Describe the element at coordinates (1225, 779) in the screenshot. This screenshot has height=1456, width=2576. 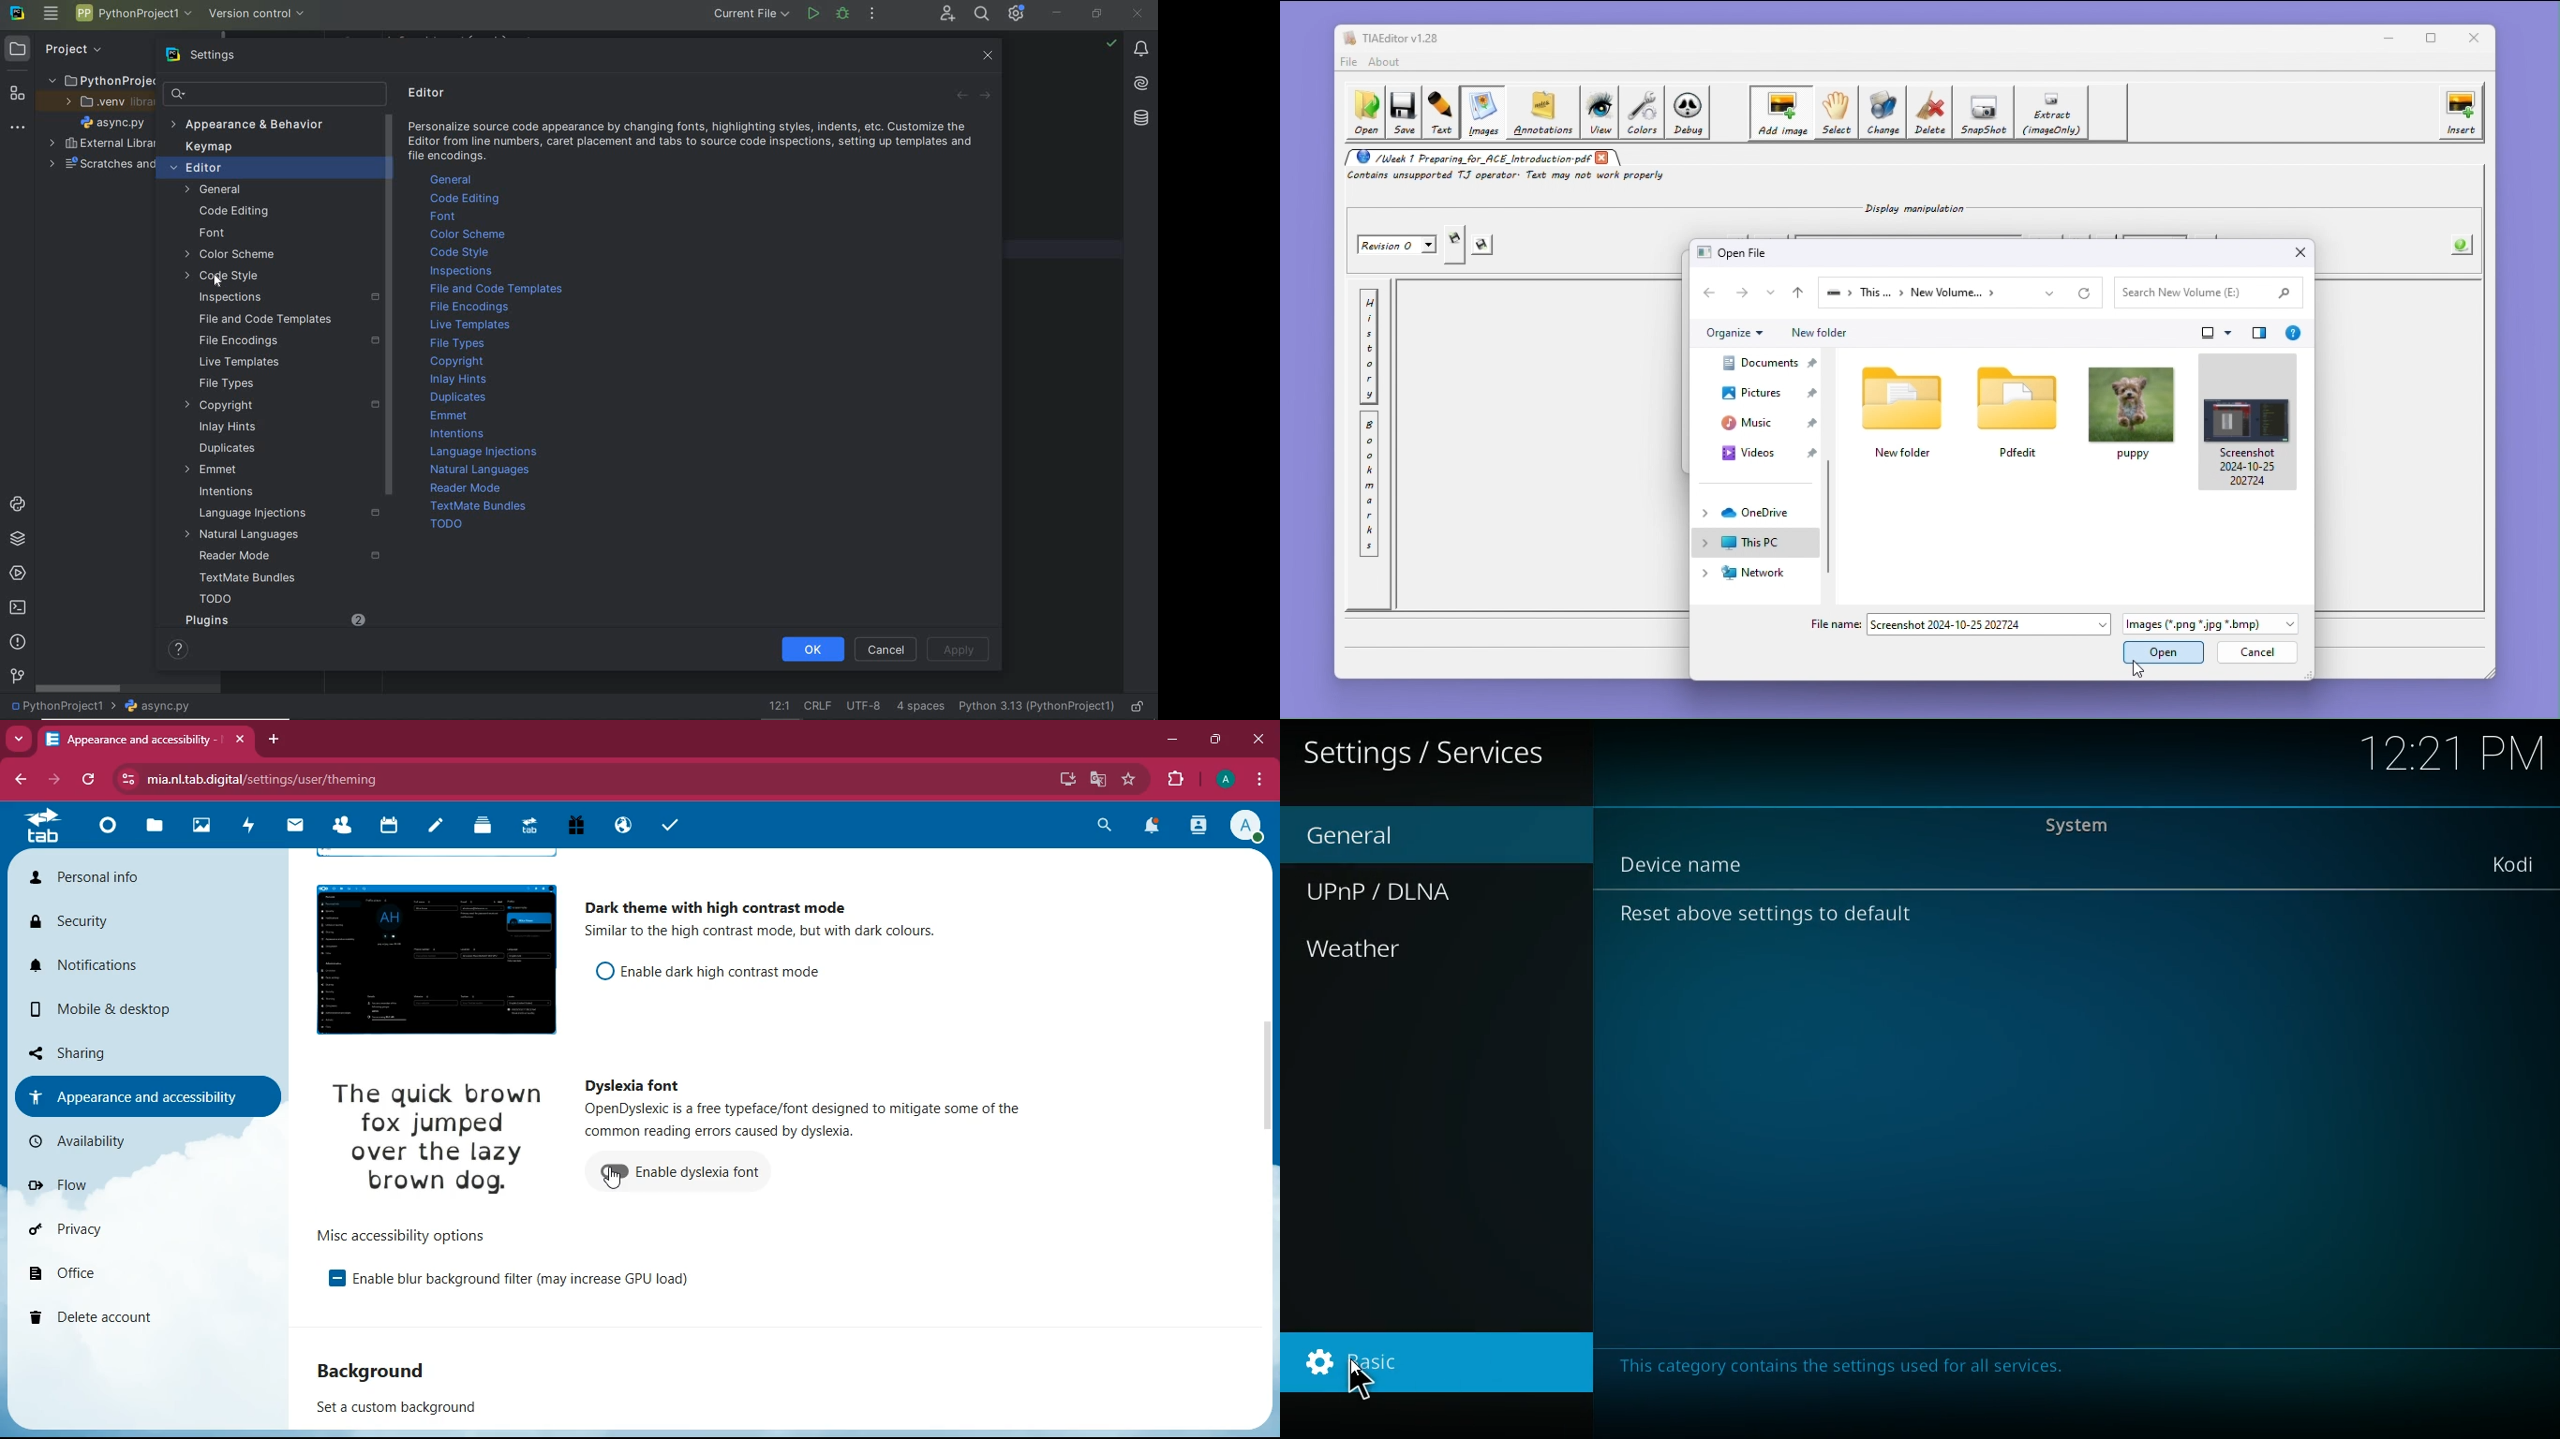
I see `profile` at that location.